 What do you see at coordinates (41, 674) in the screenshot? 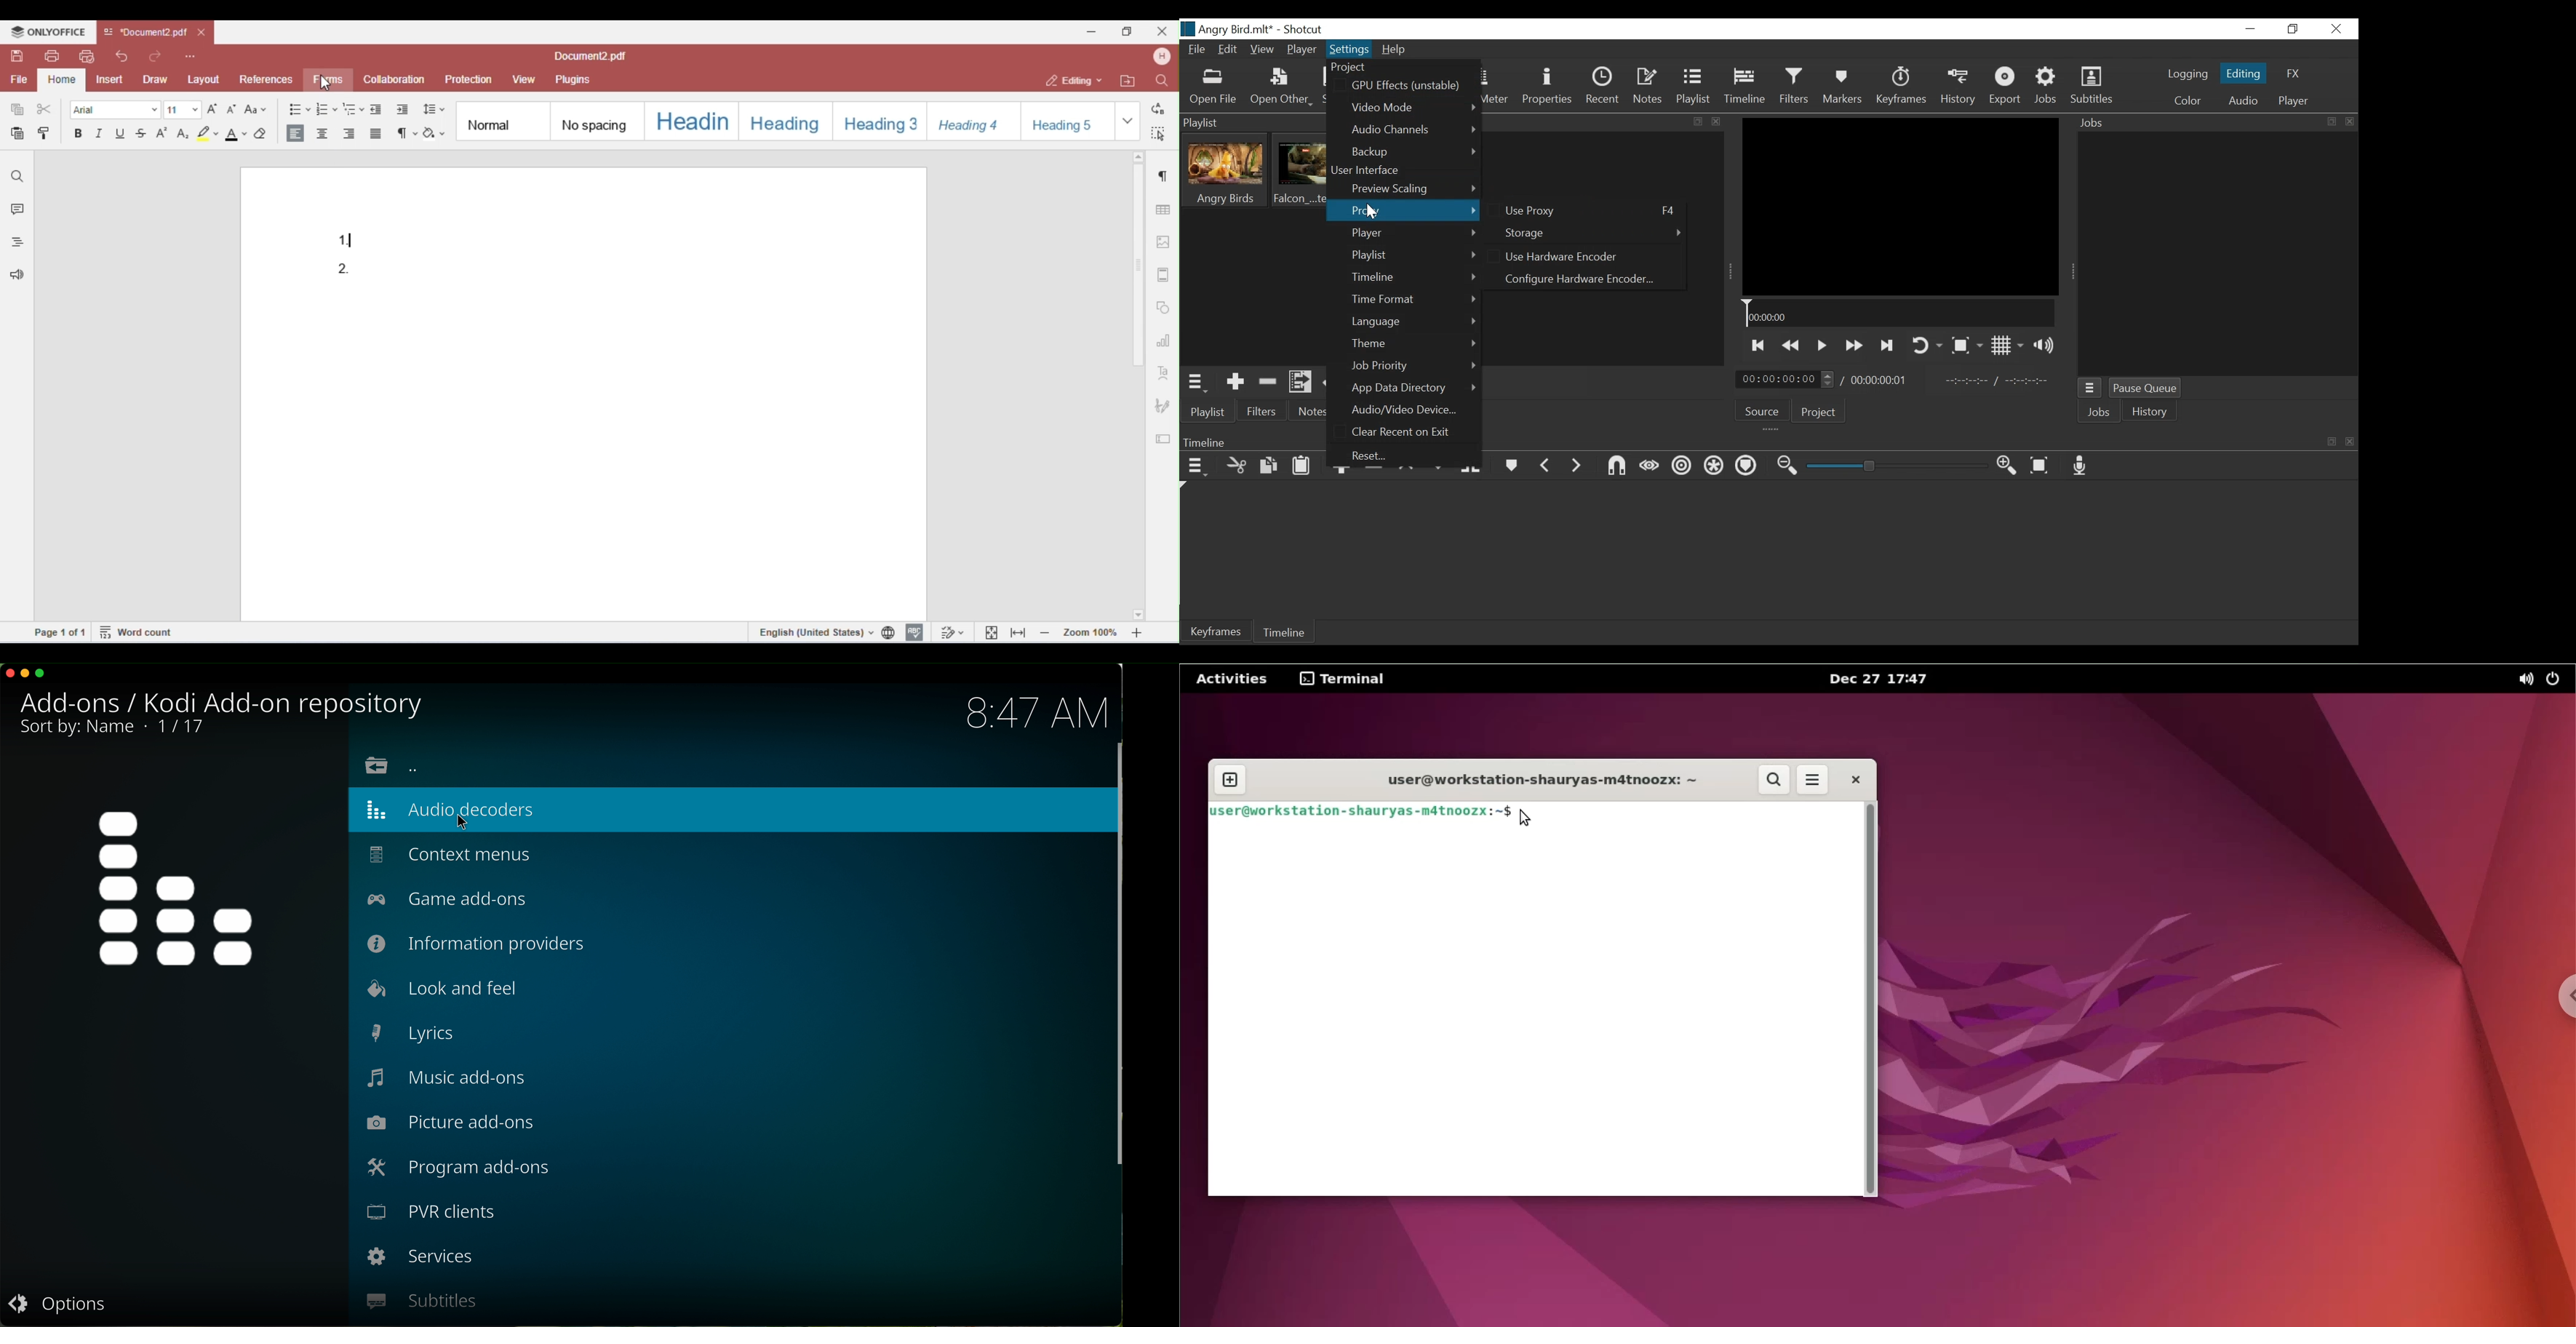
I see `maximize program` at bounding box center [41, 674].